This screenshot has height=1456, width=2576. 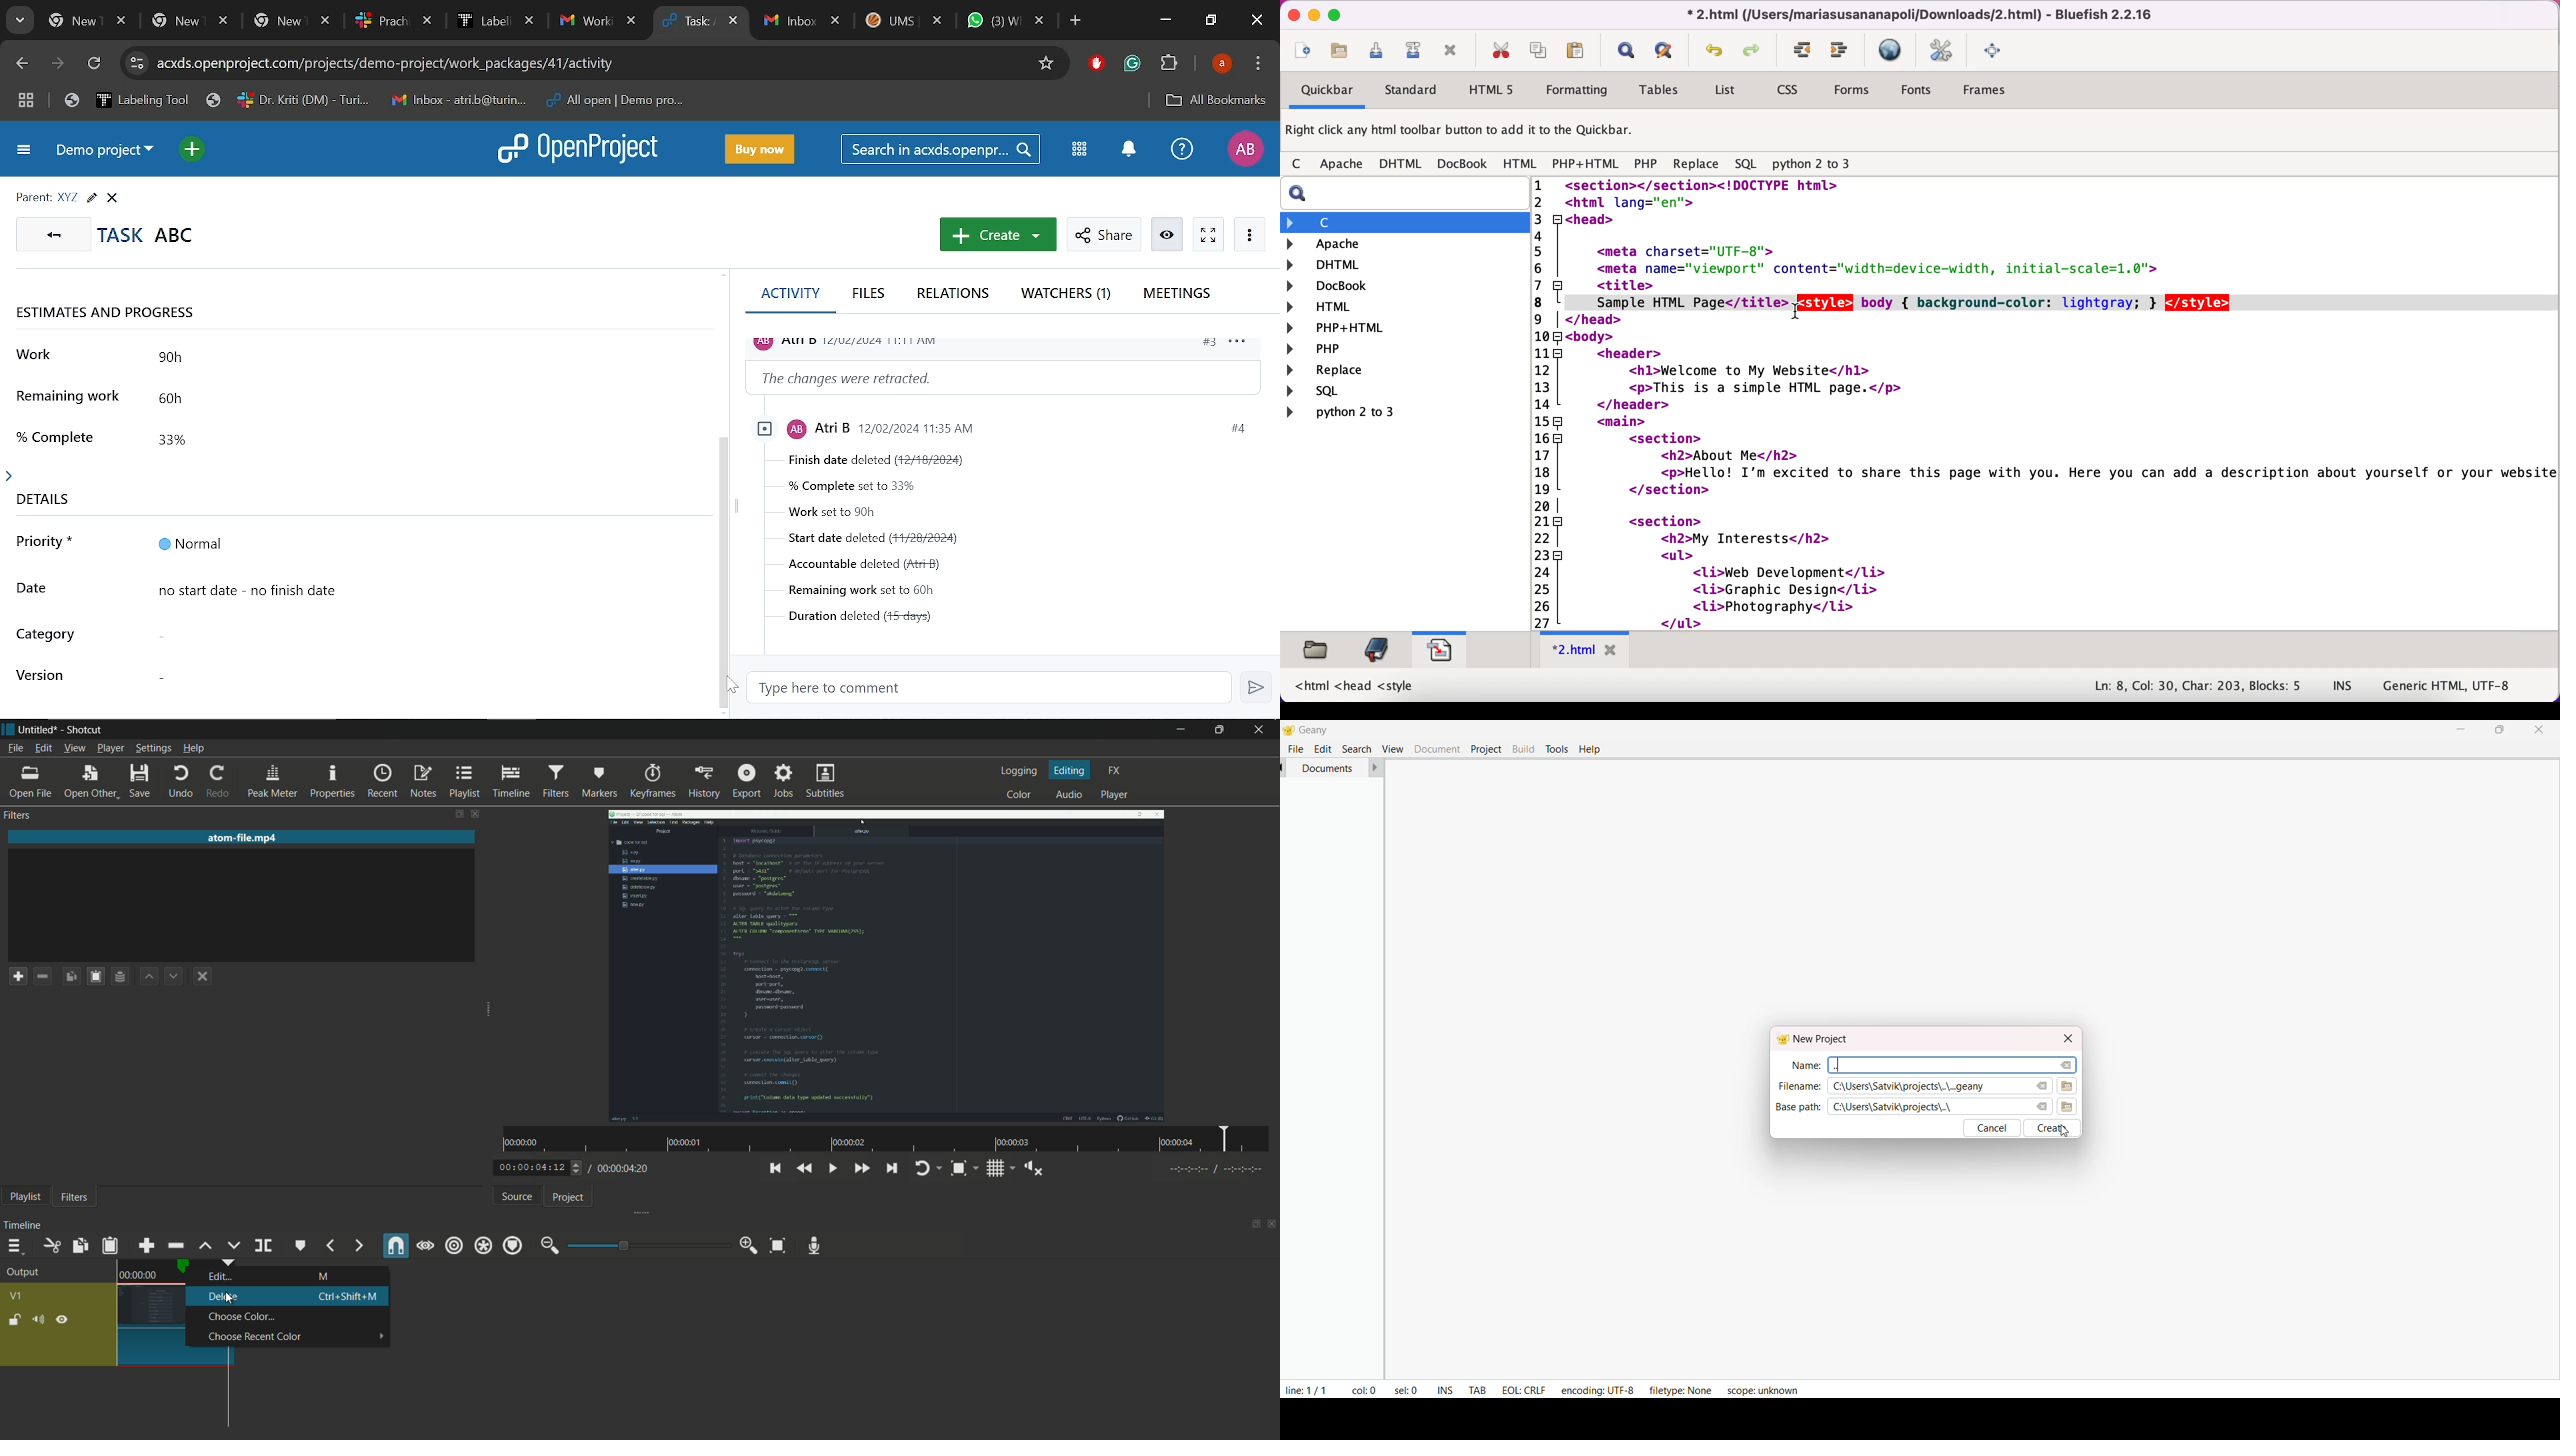 What do you see at coordinates (68, 198) in the screenshot?
I see `Parent task` at bounding box center [68, 198].